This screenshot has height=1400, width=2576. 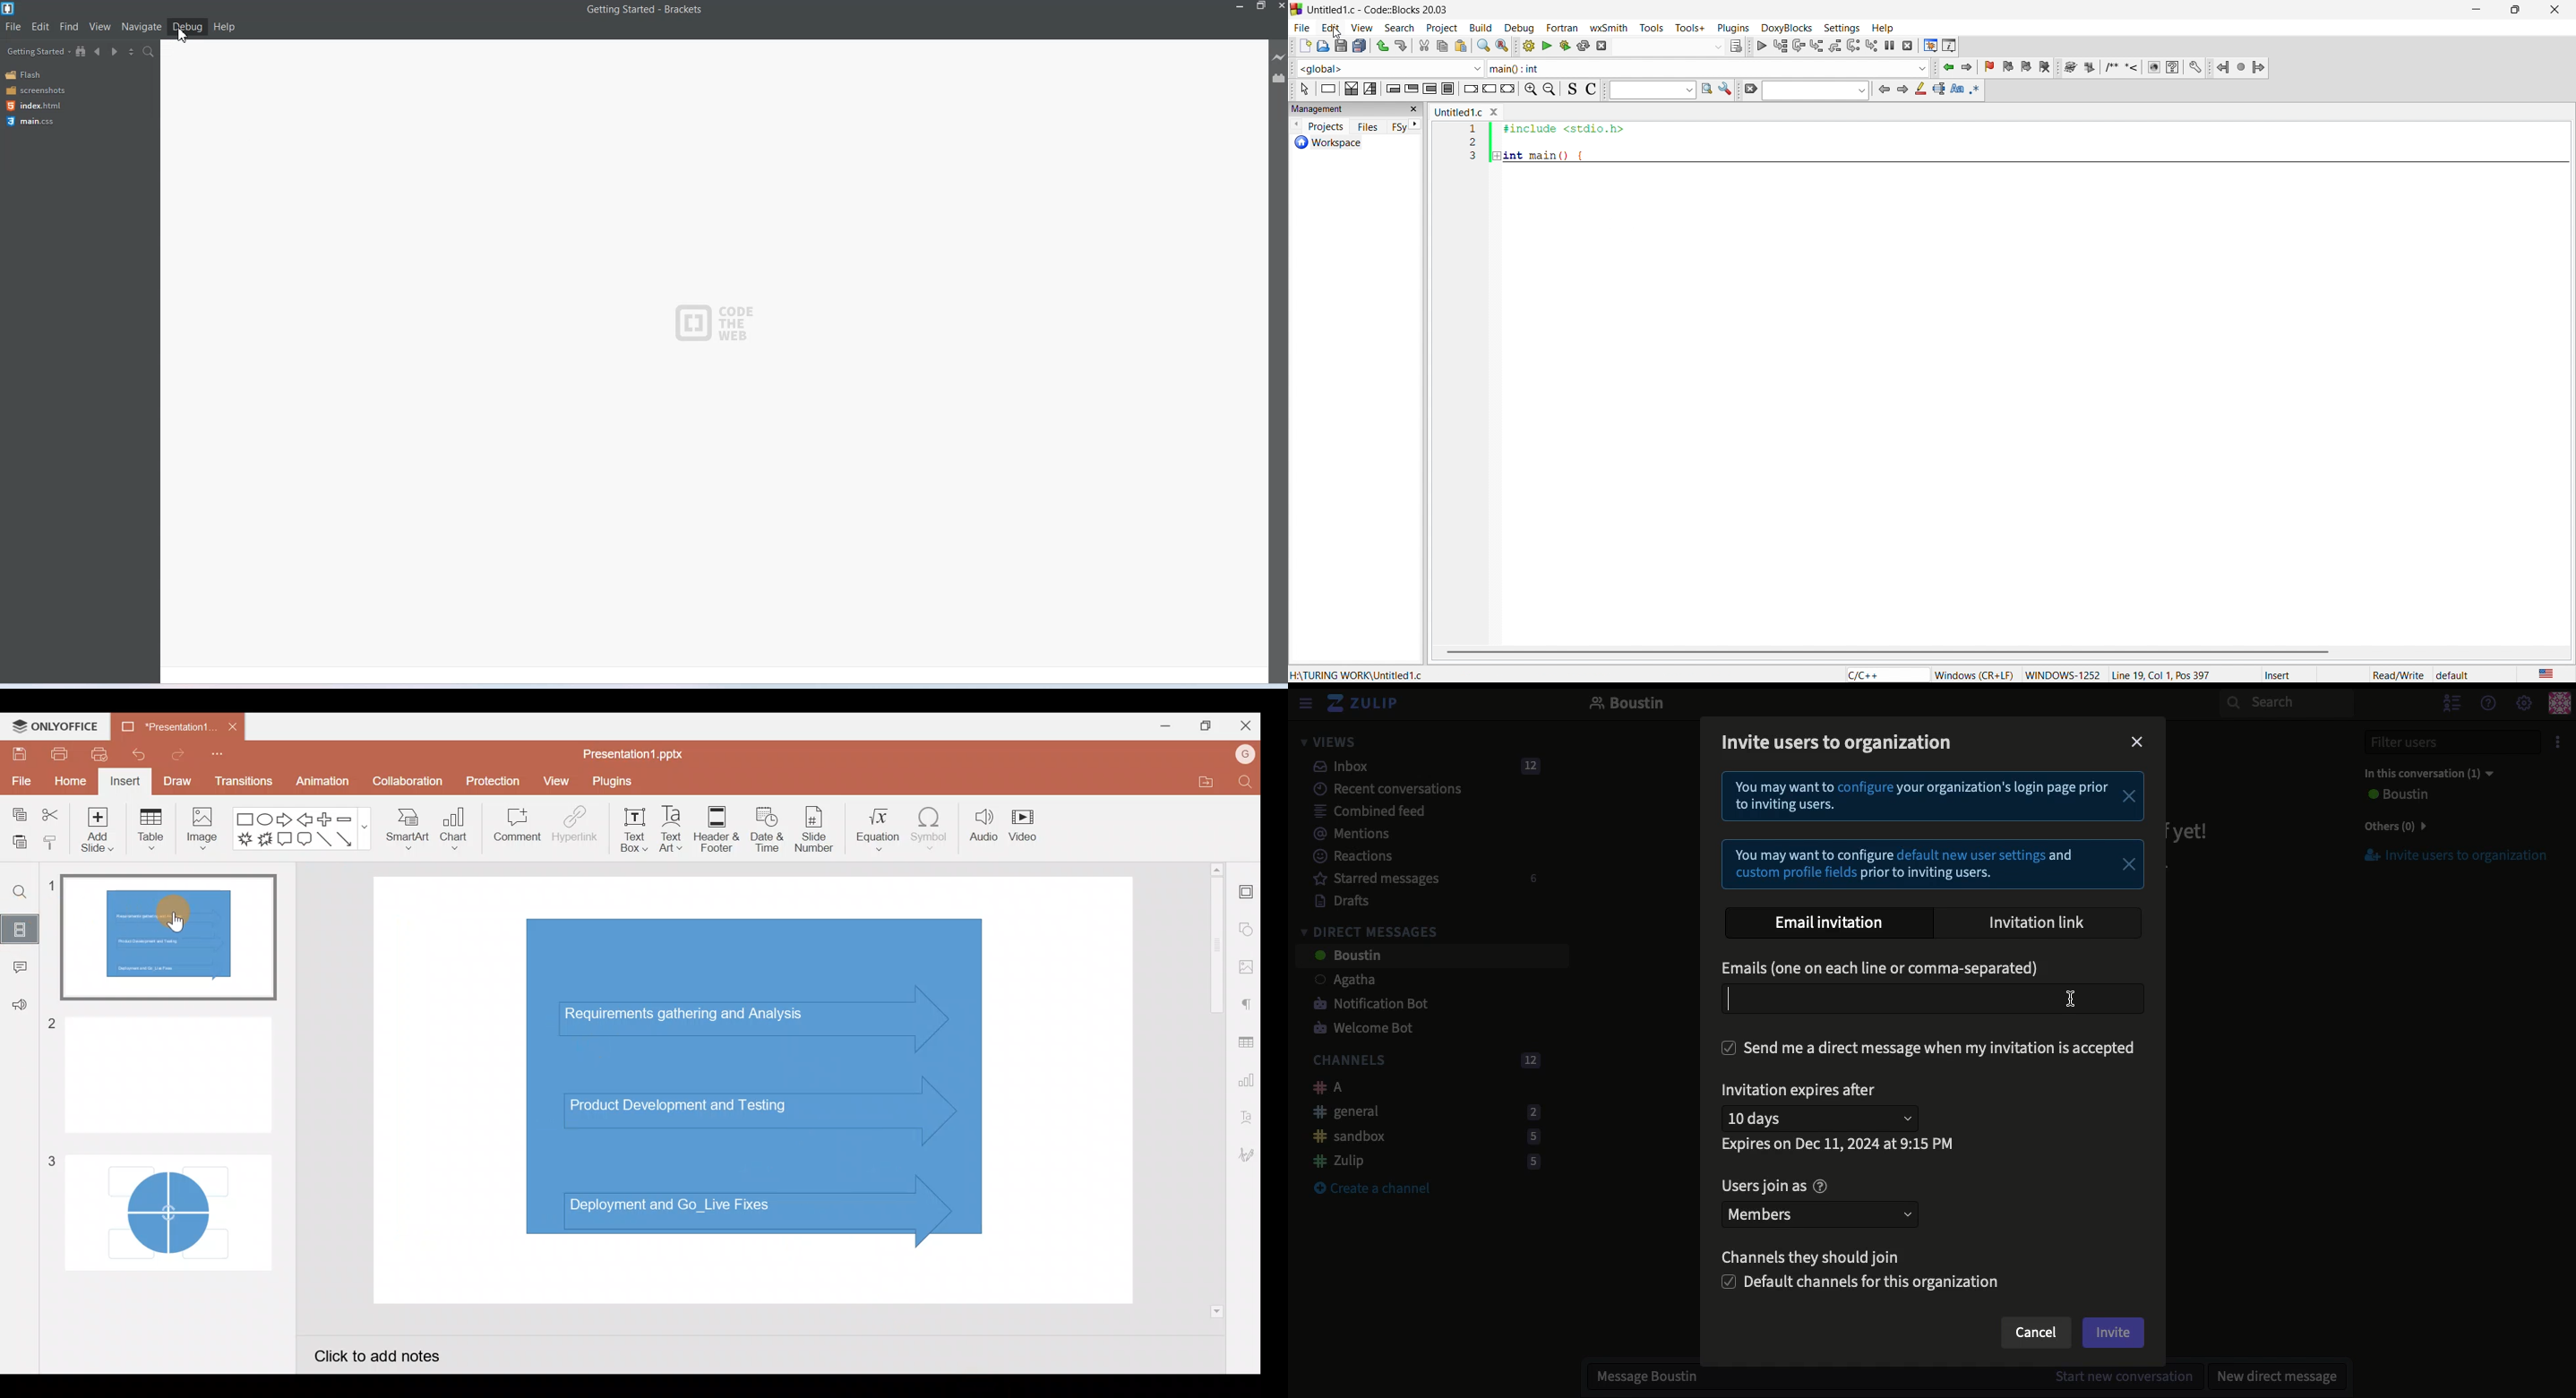 I want to click on Code:Blocks, so click(x=1296, y=8).